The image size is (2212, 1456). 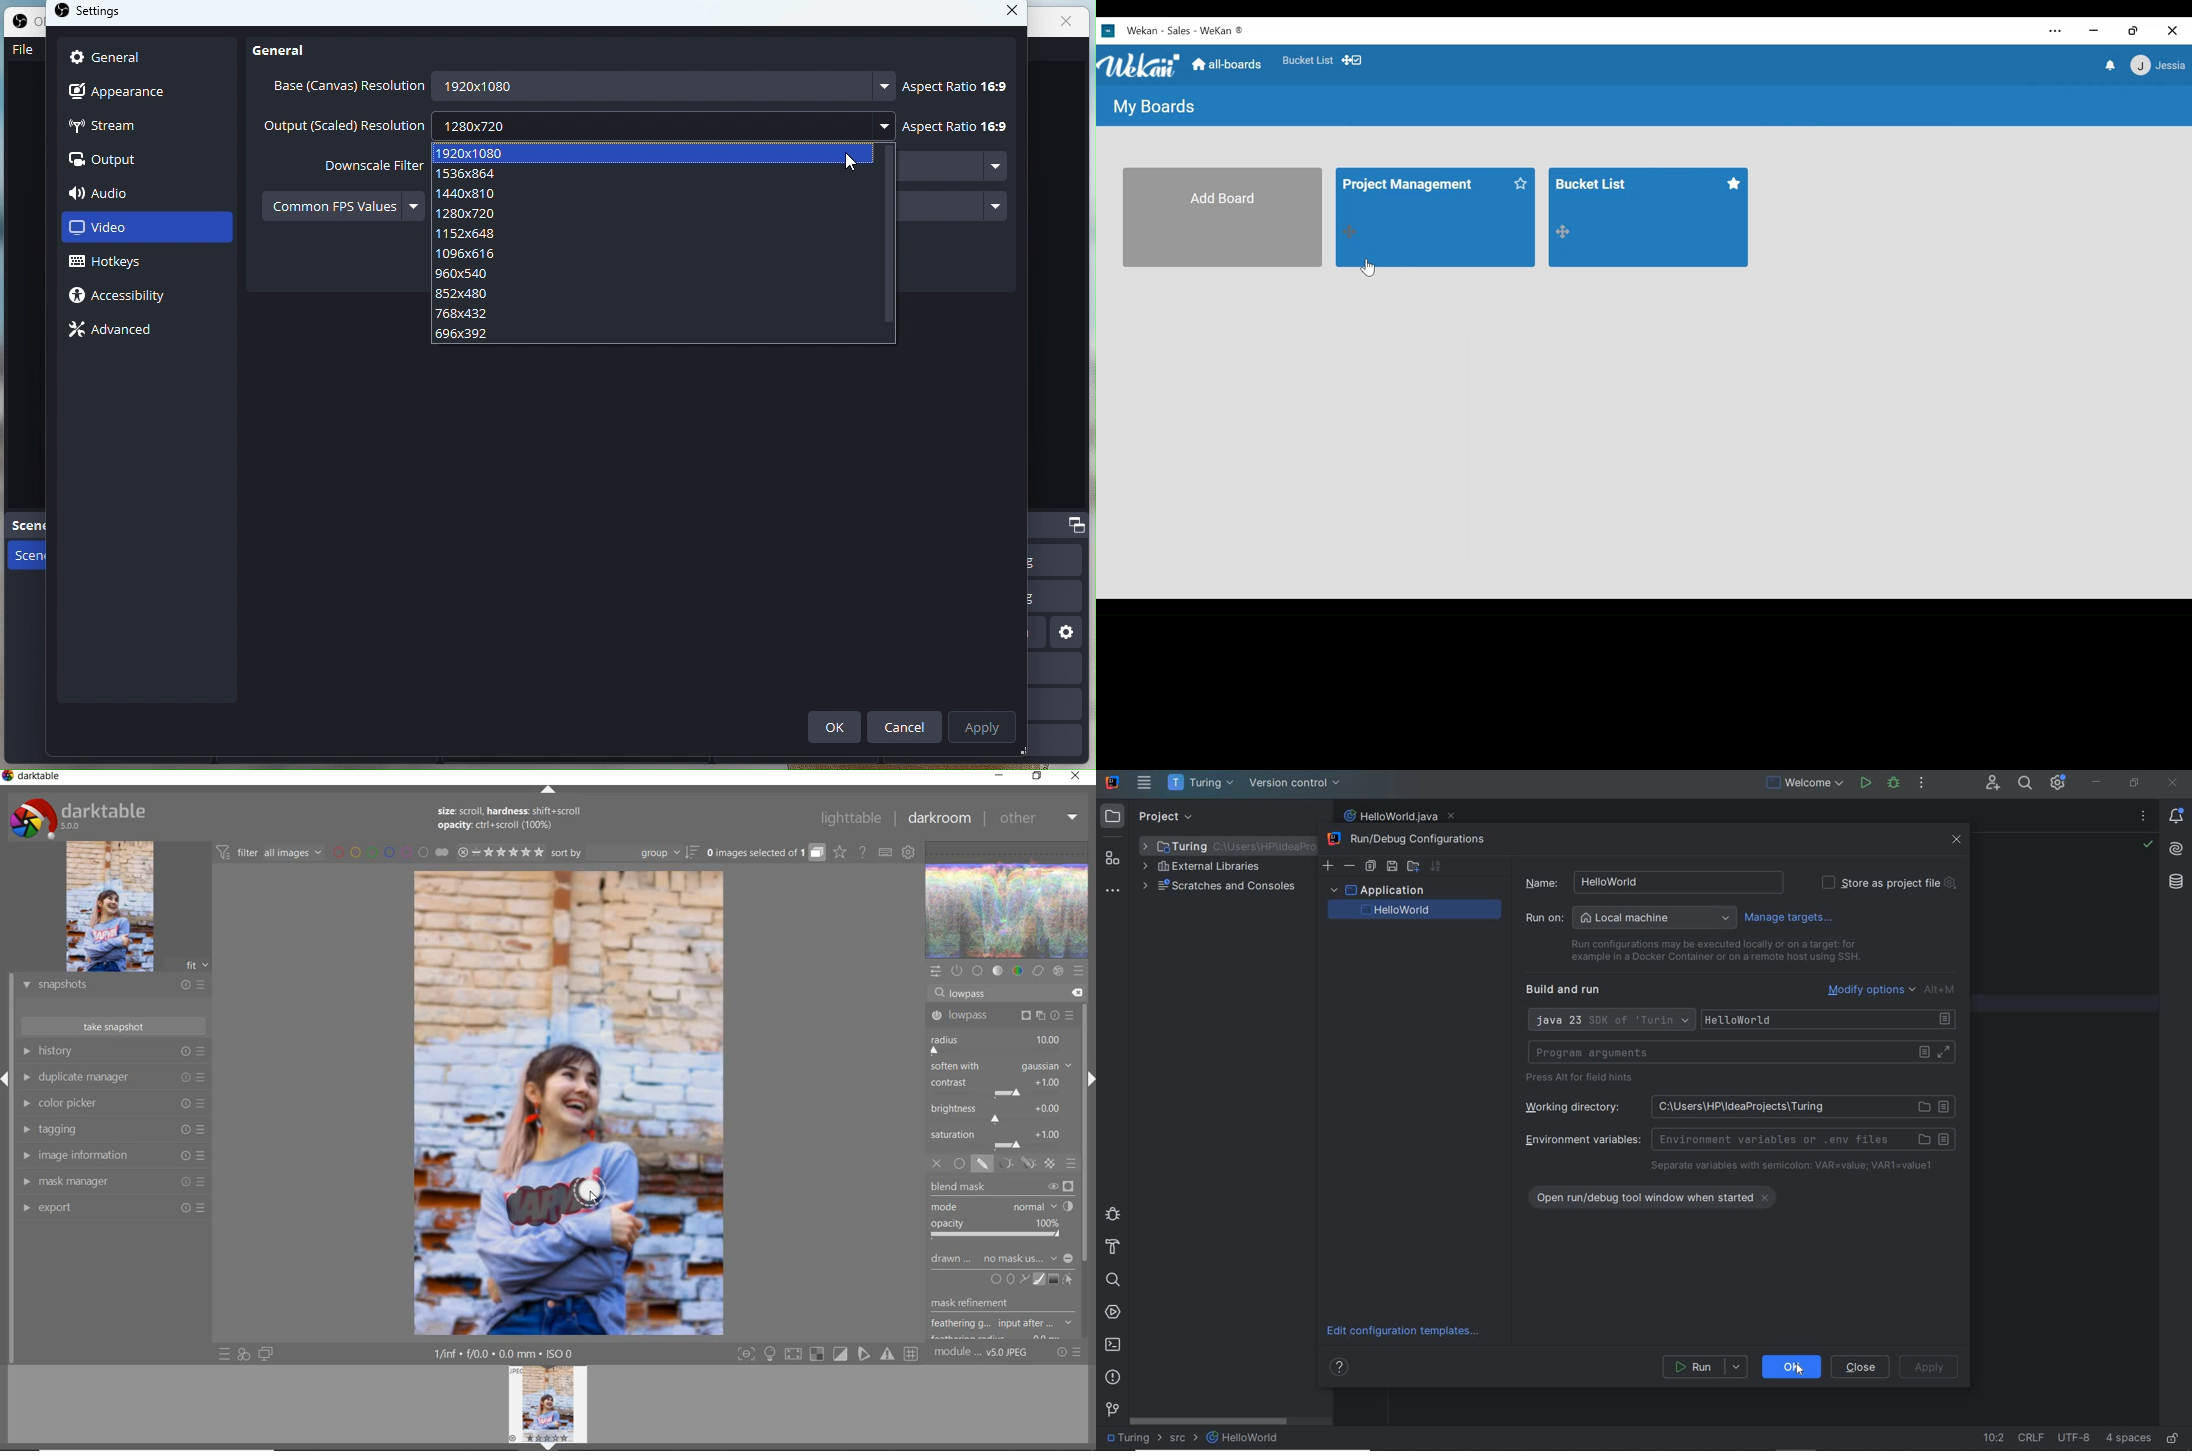 What do you see at coordinates (998, 1086) in the screenshot?
I see `contrast` at bounding box center [998, 1086].